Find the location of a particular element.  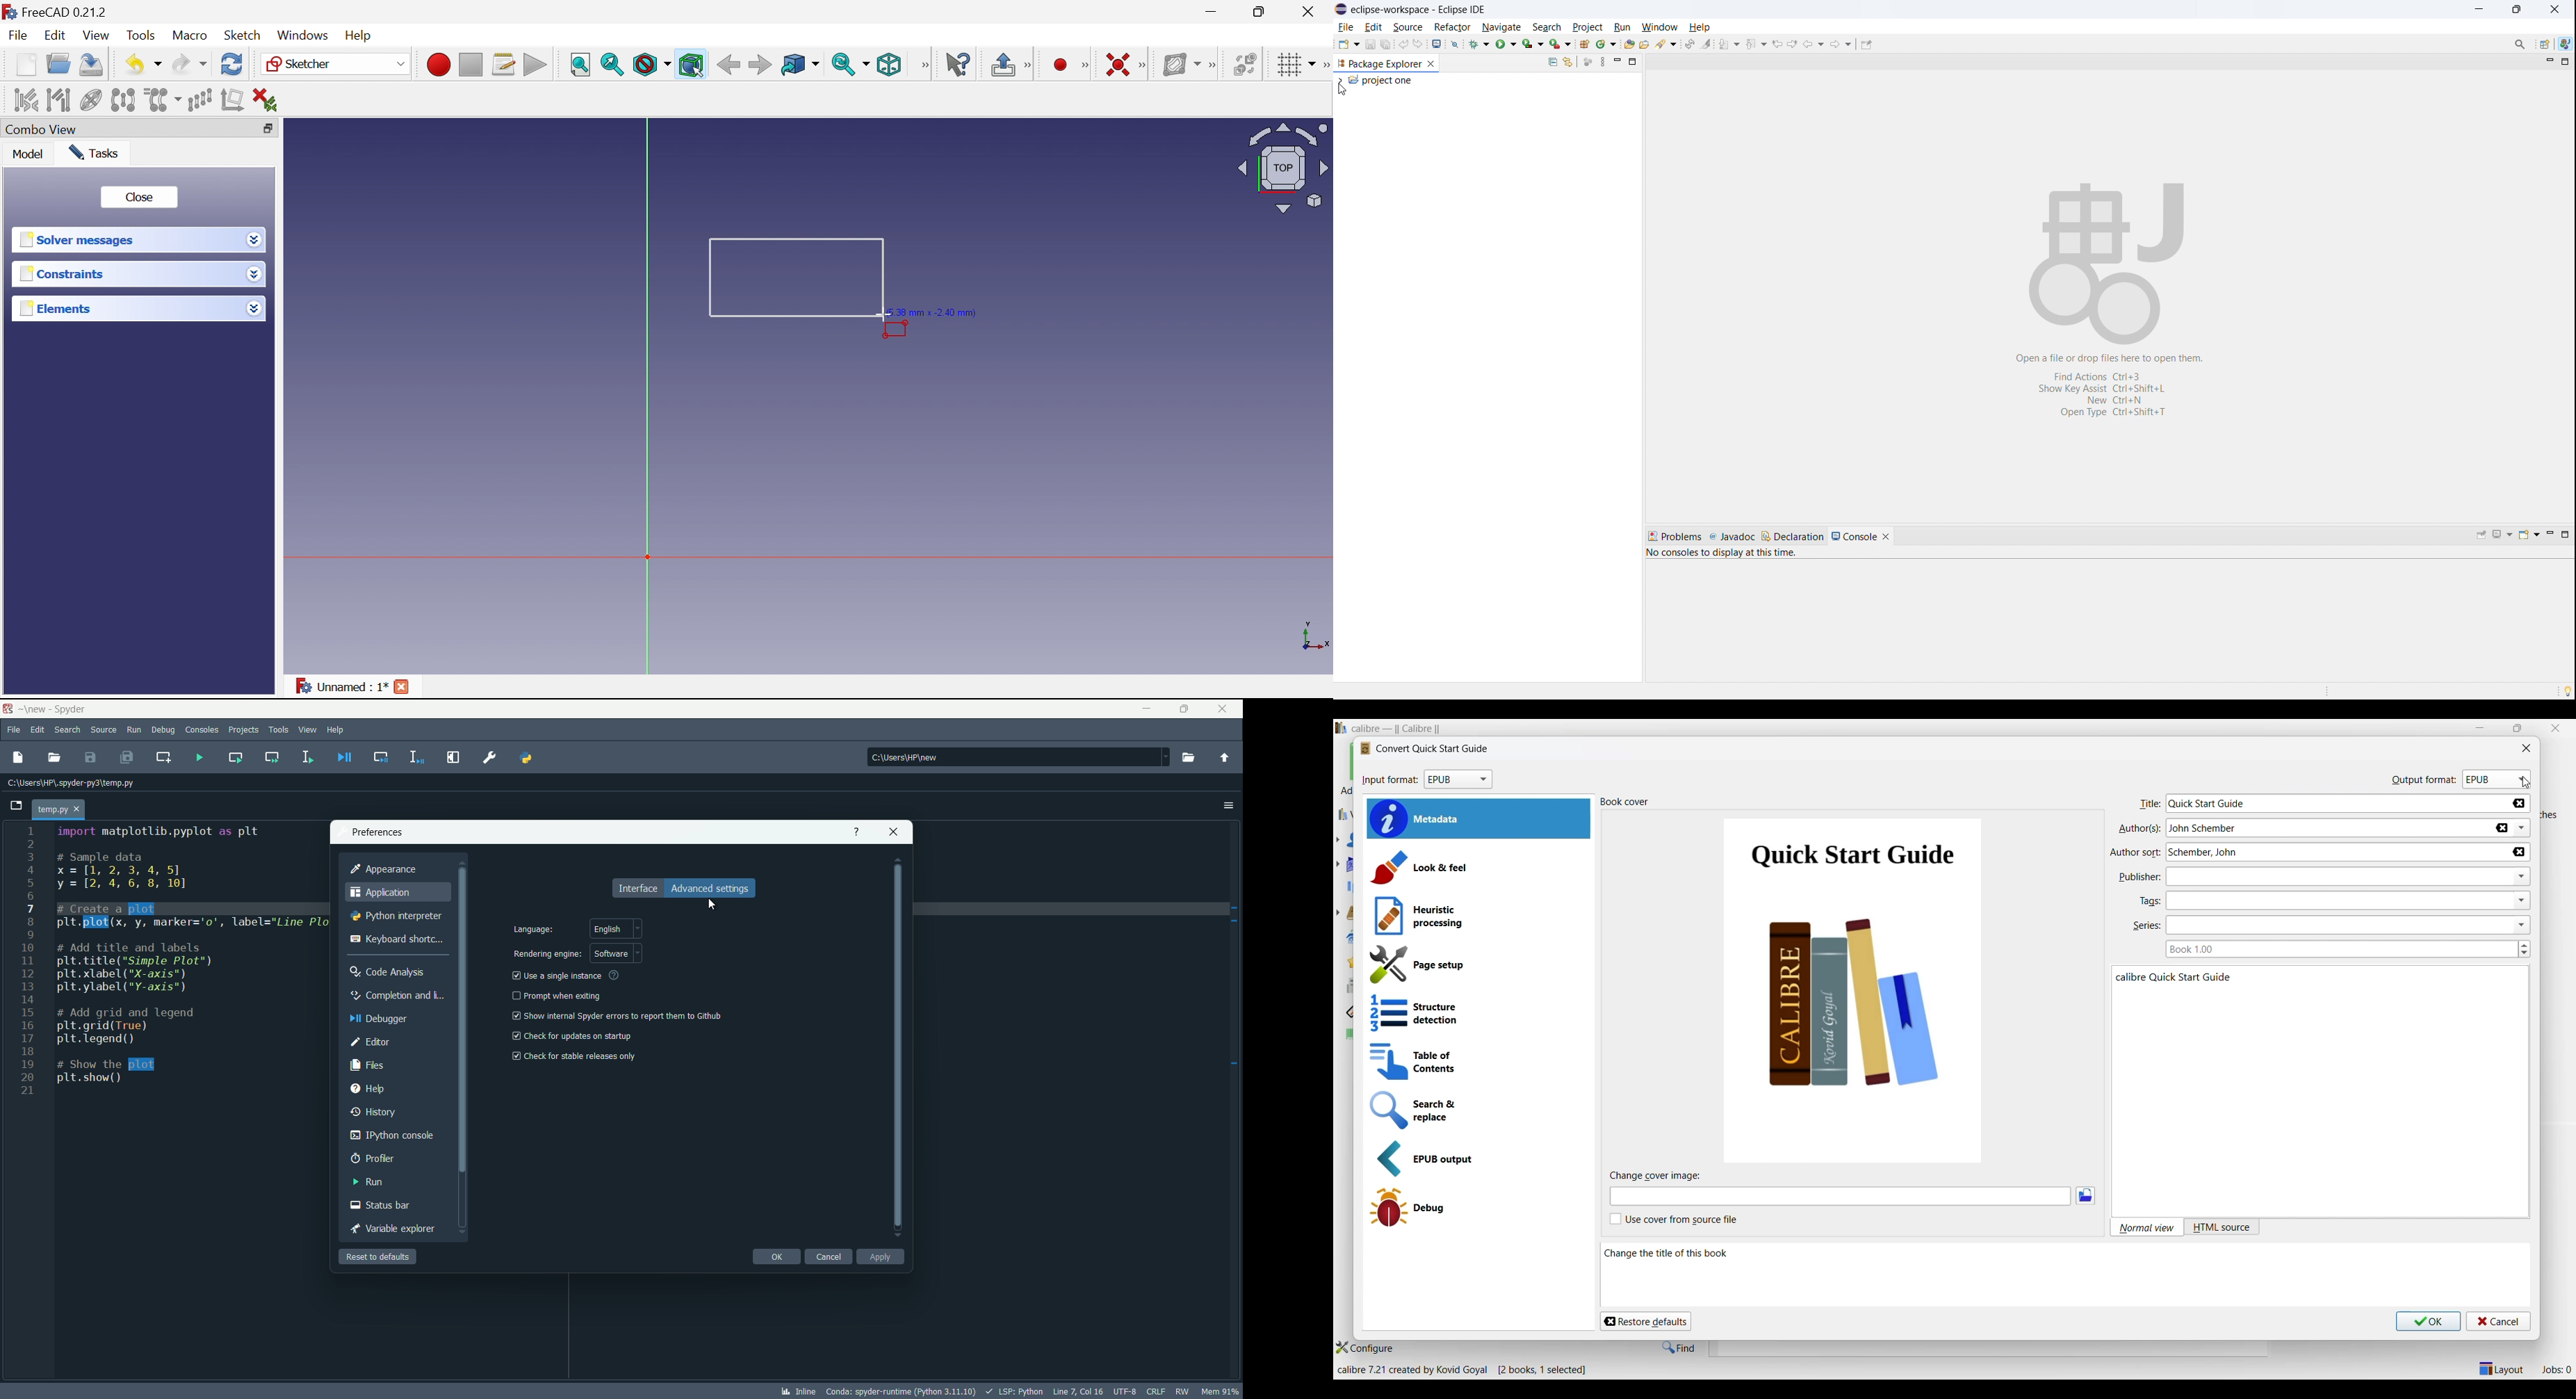

directory is located at coordinates (1018, 756).